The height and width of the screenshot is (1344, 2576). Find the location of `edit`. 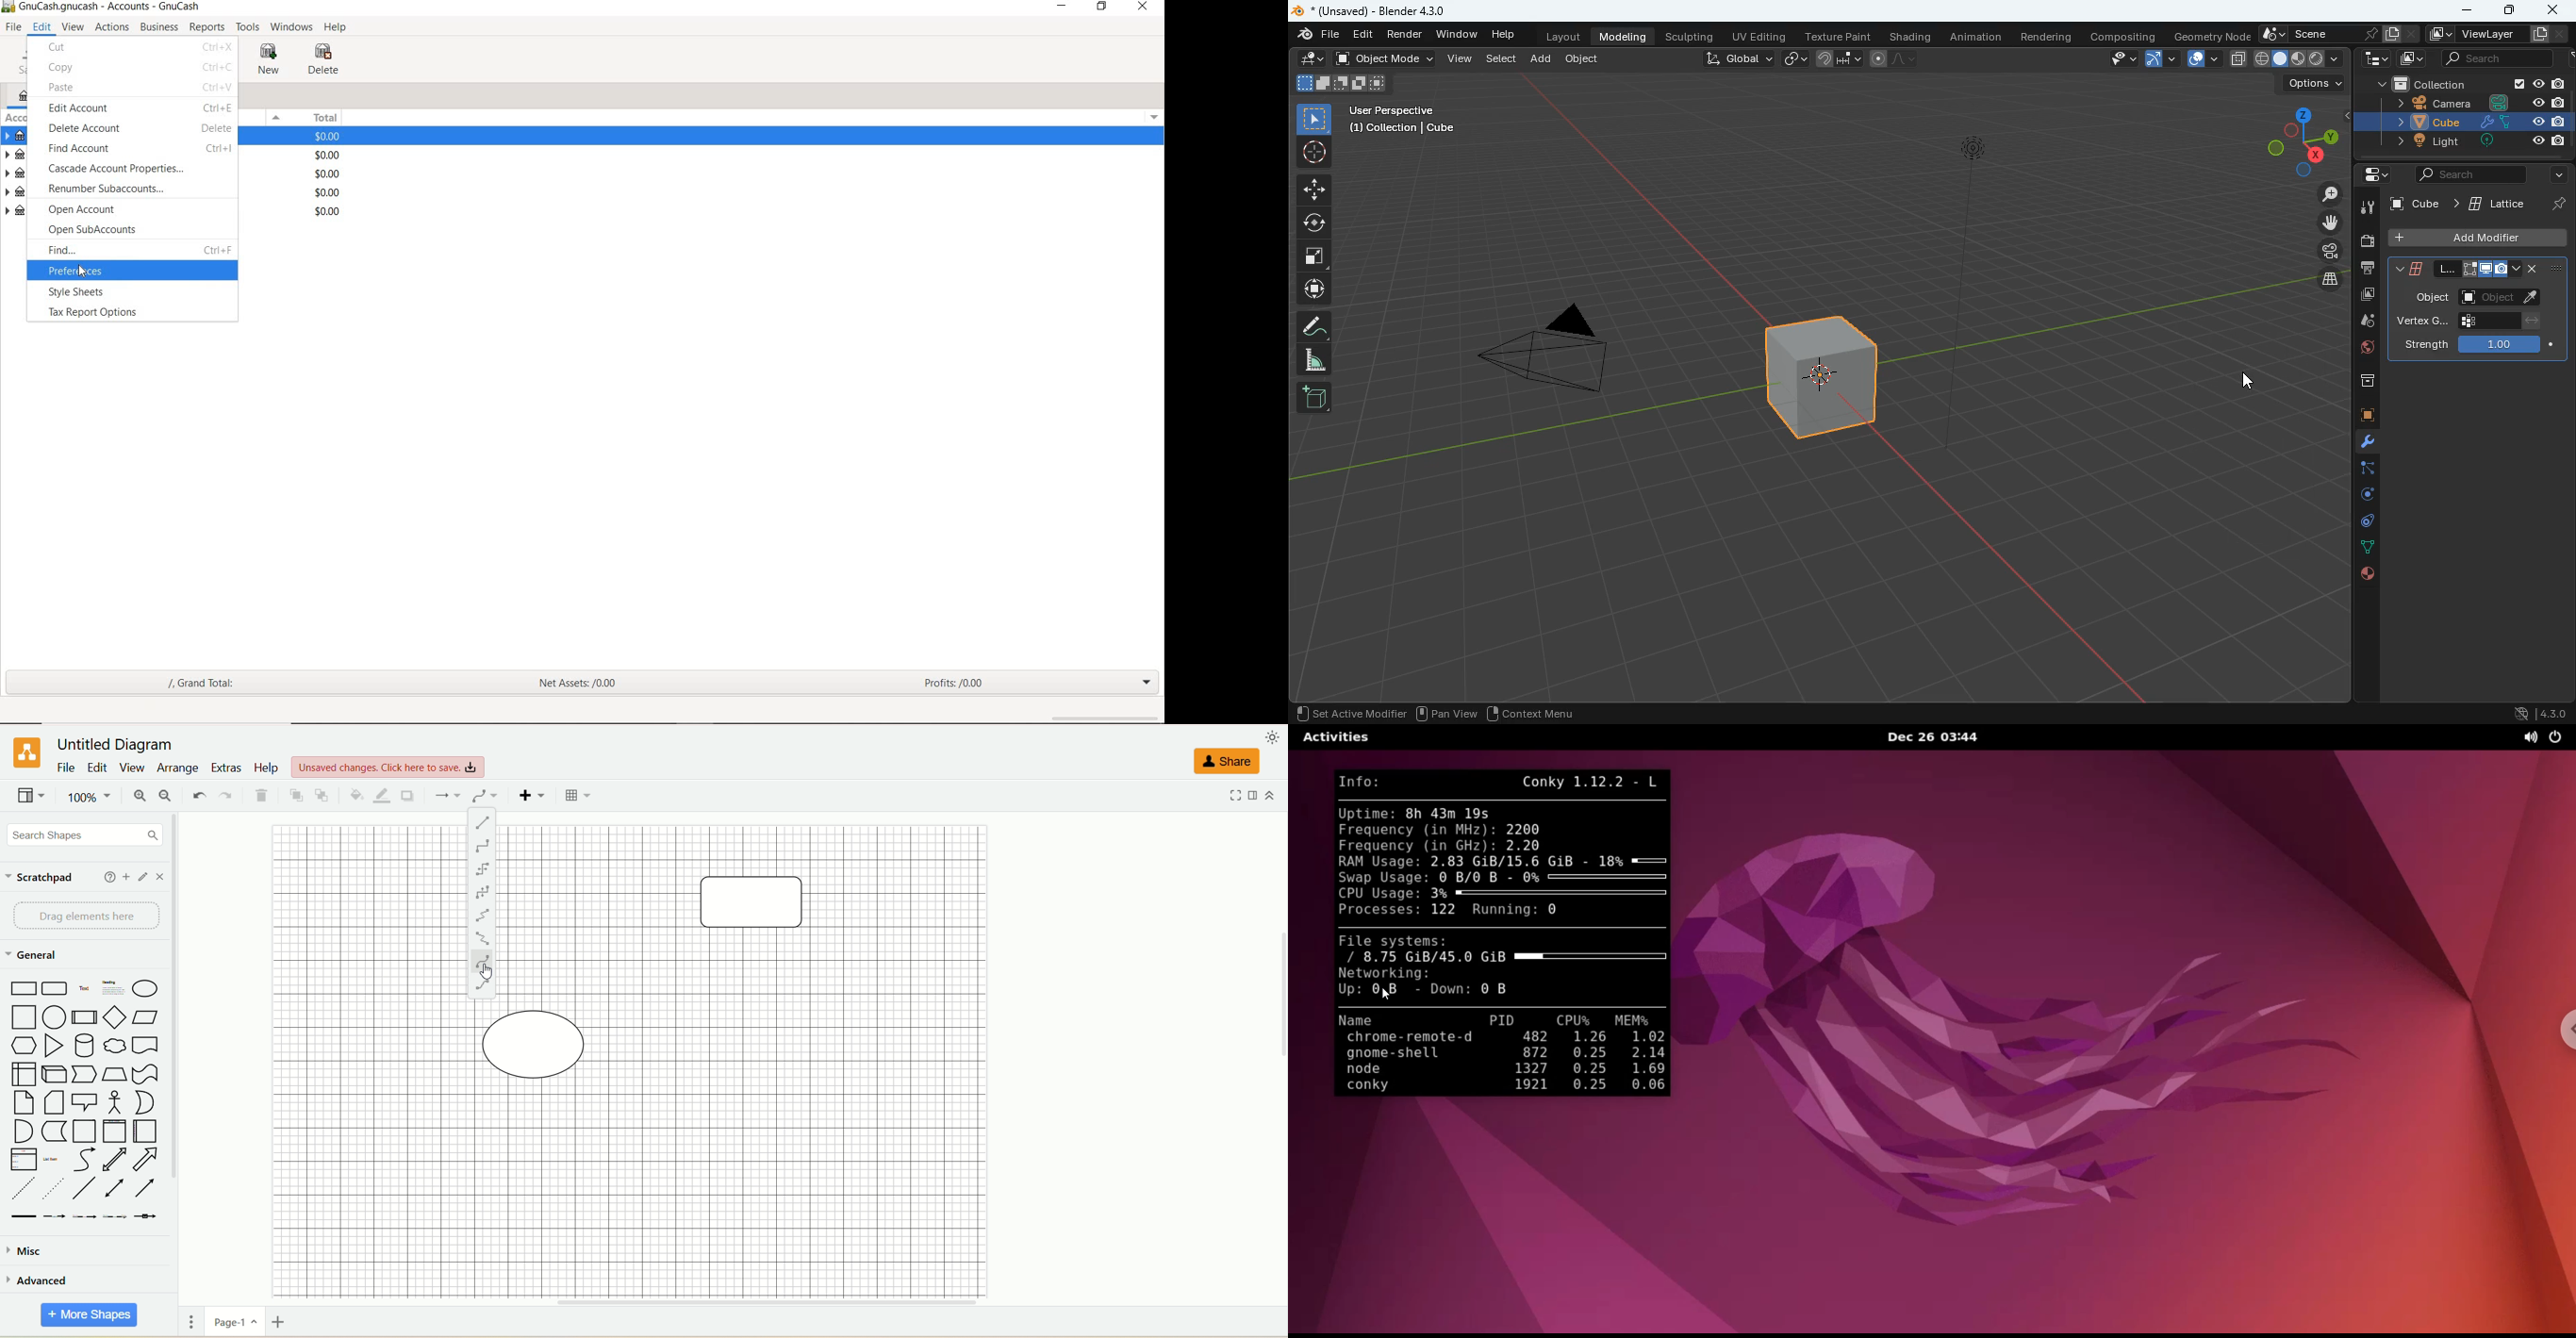

edit is located at coordinates (96, 769).